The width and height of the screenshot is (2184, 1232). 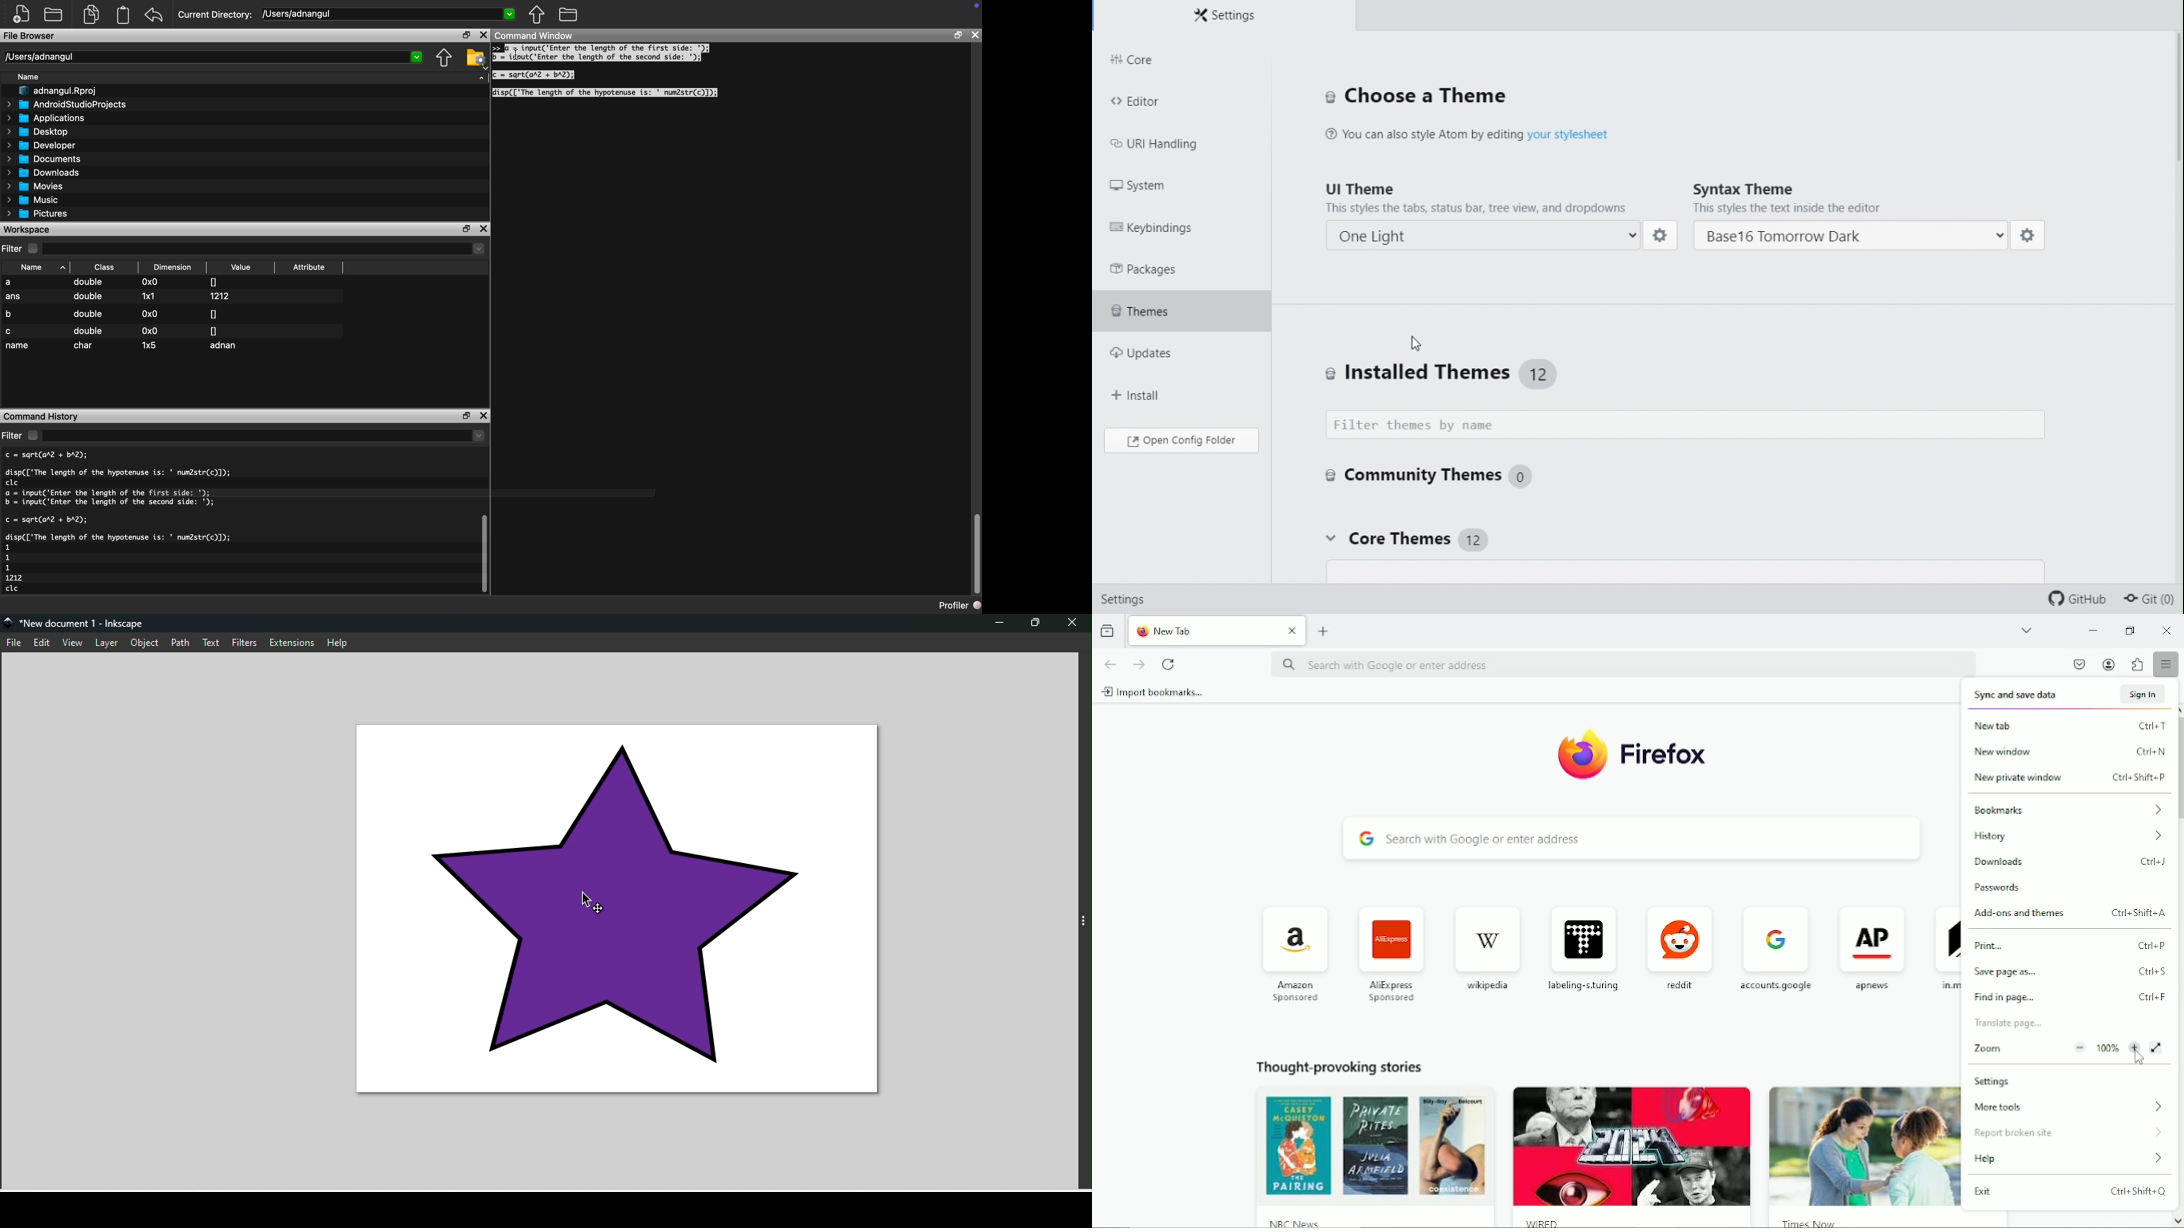 I want to click on Extensions, so click(x=292, y=644).